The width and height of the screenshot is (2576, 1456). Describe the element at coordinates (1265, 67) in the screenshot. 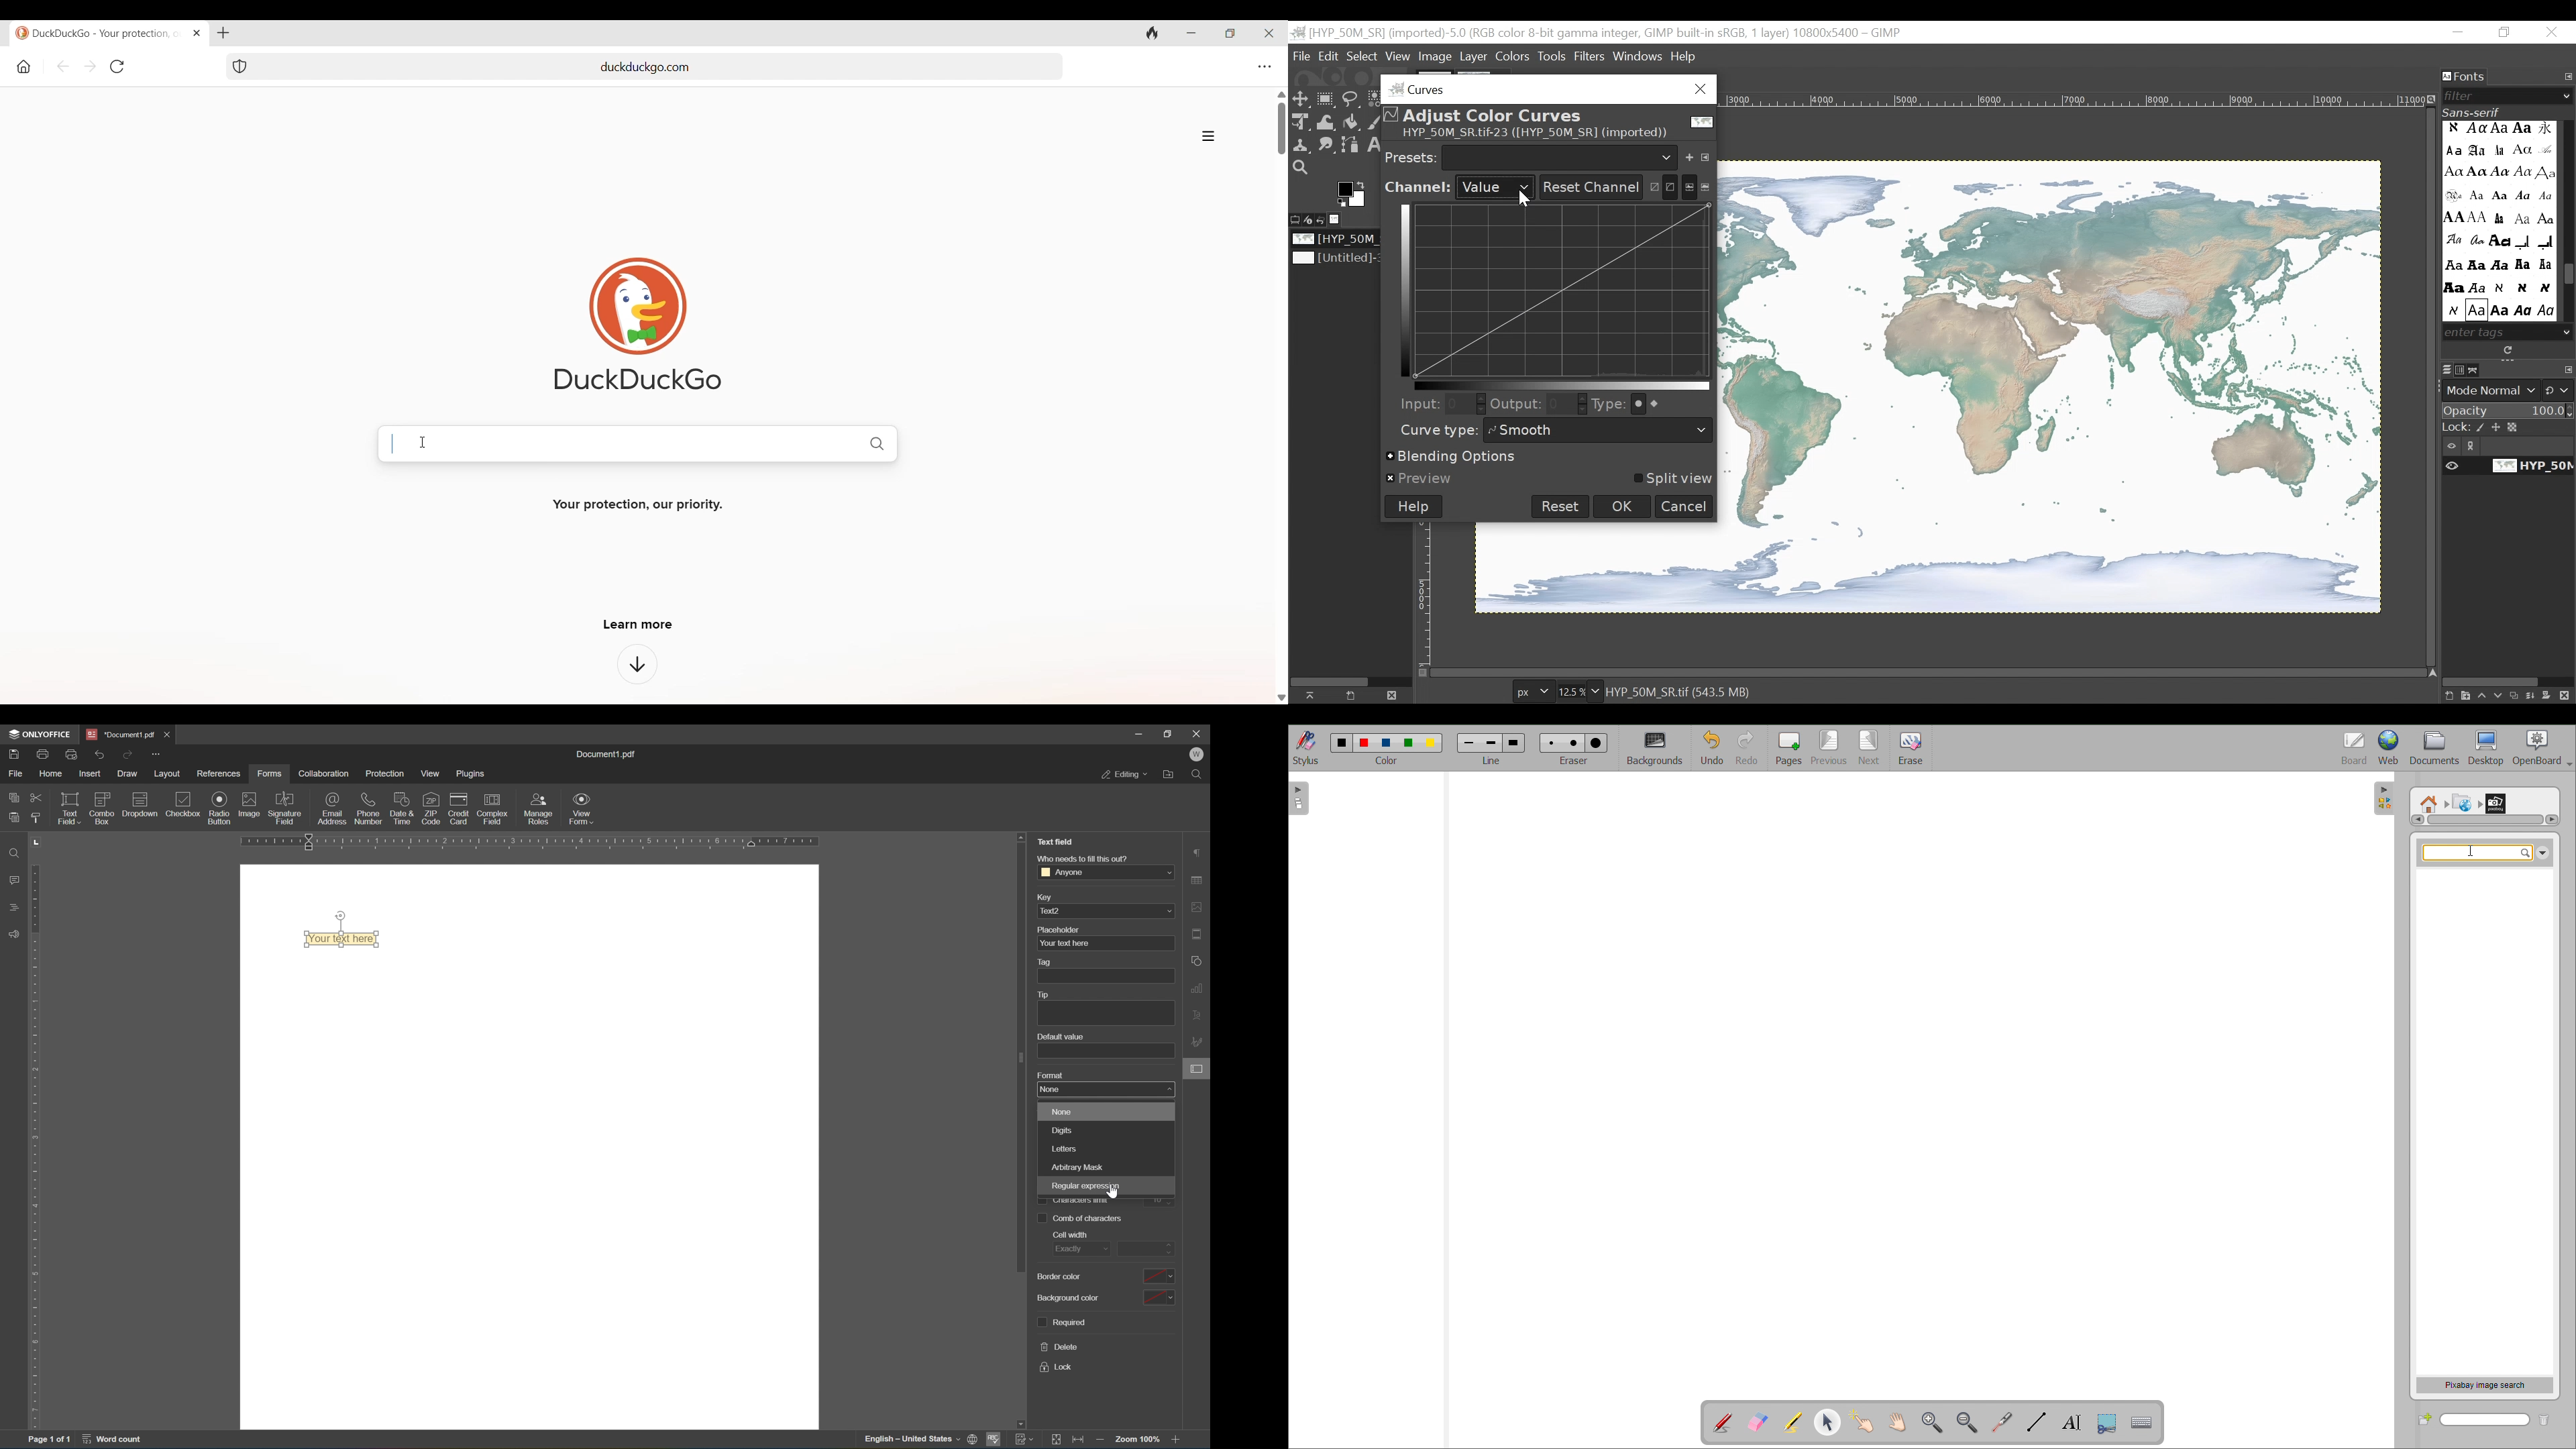

I see `More setting options` at that location.